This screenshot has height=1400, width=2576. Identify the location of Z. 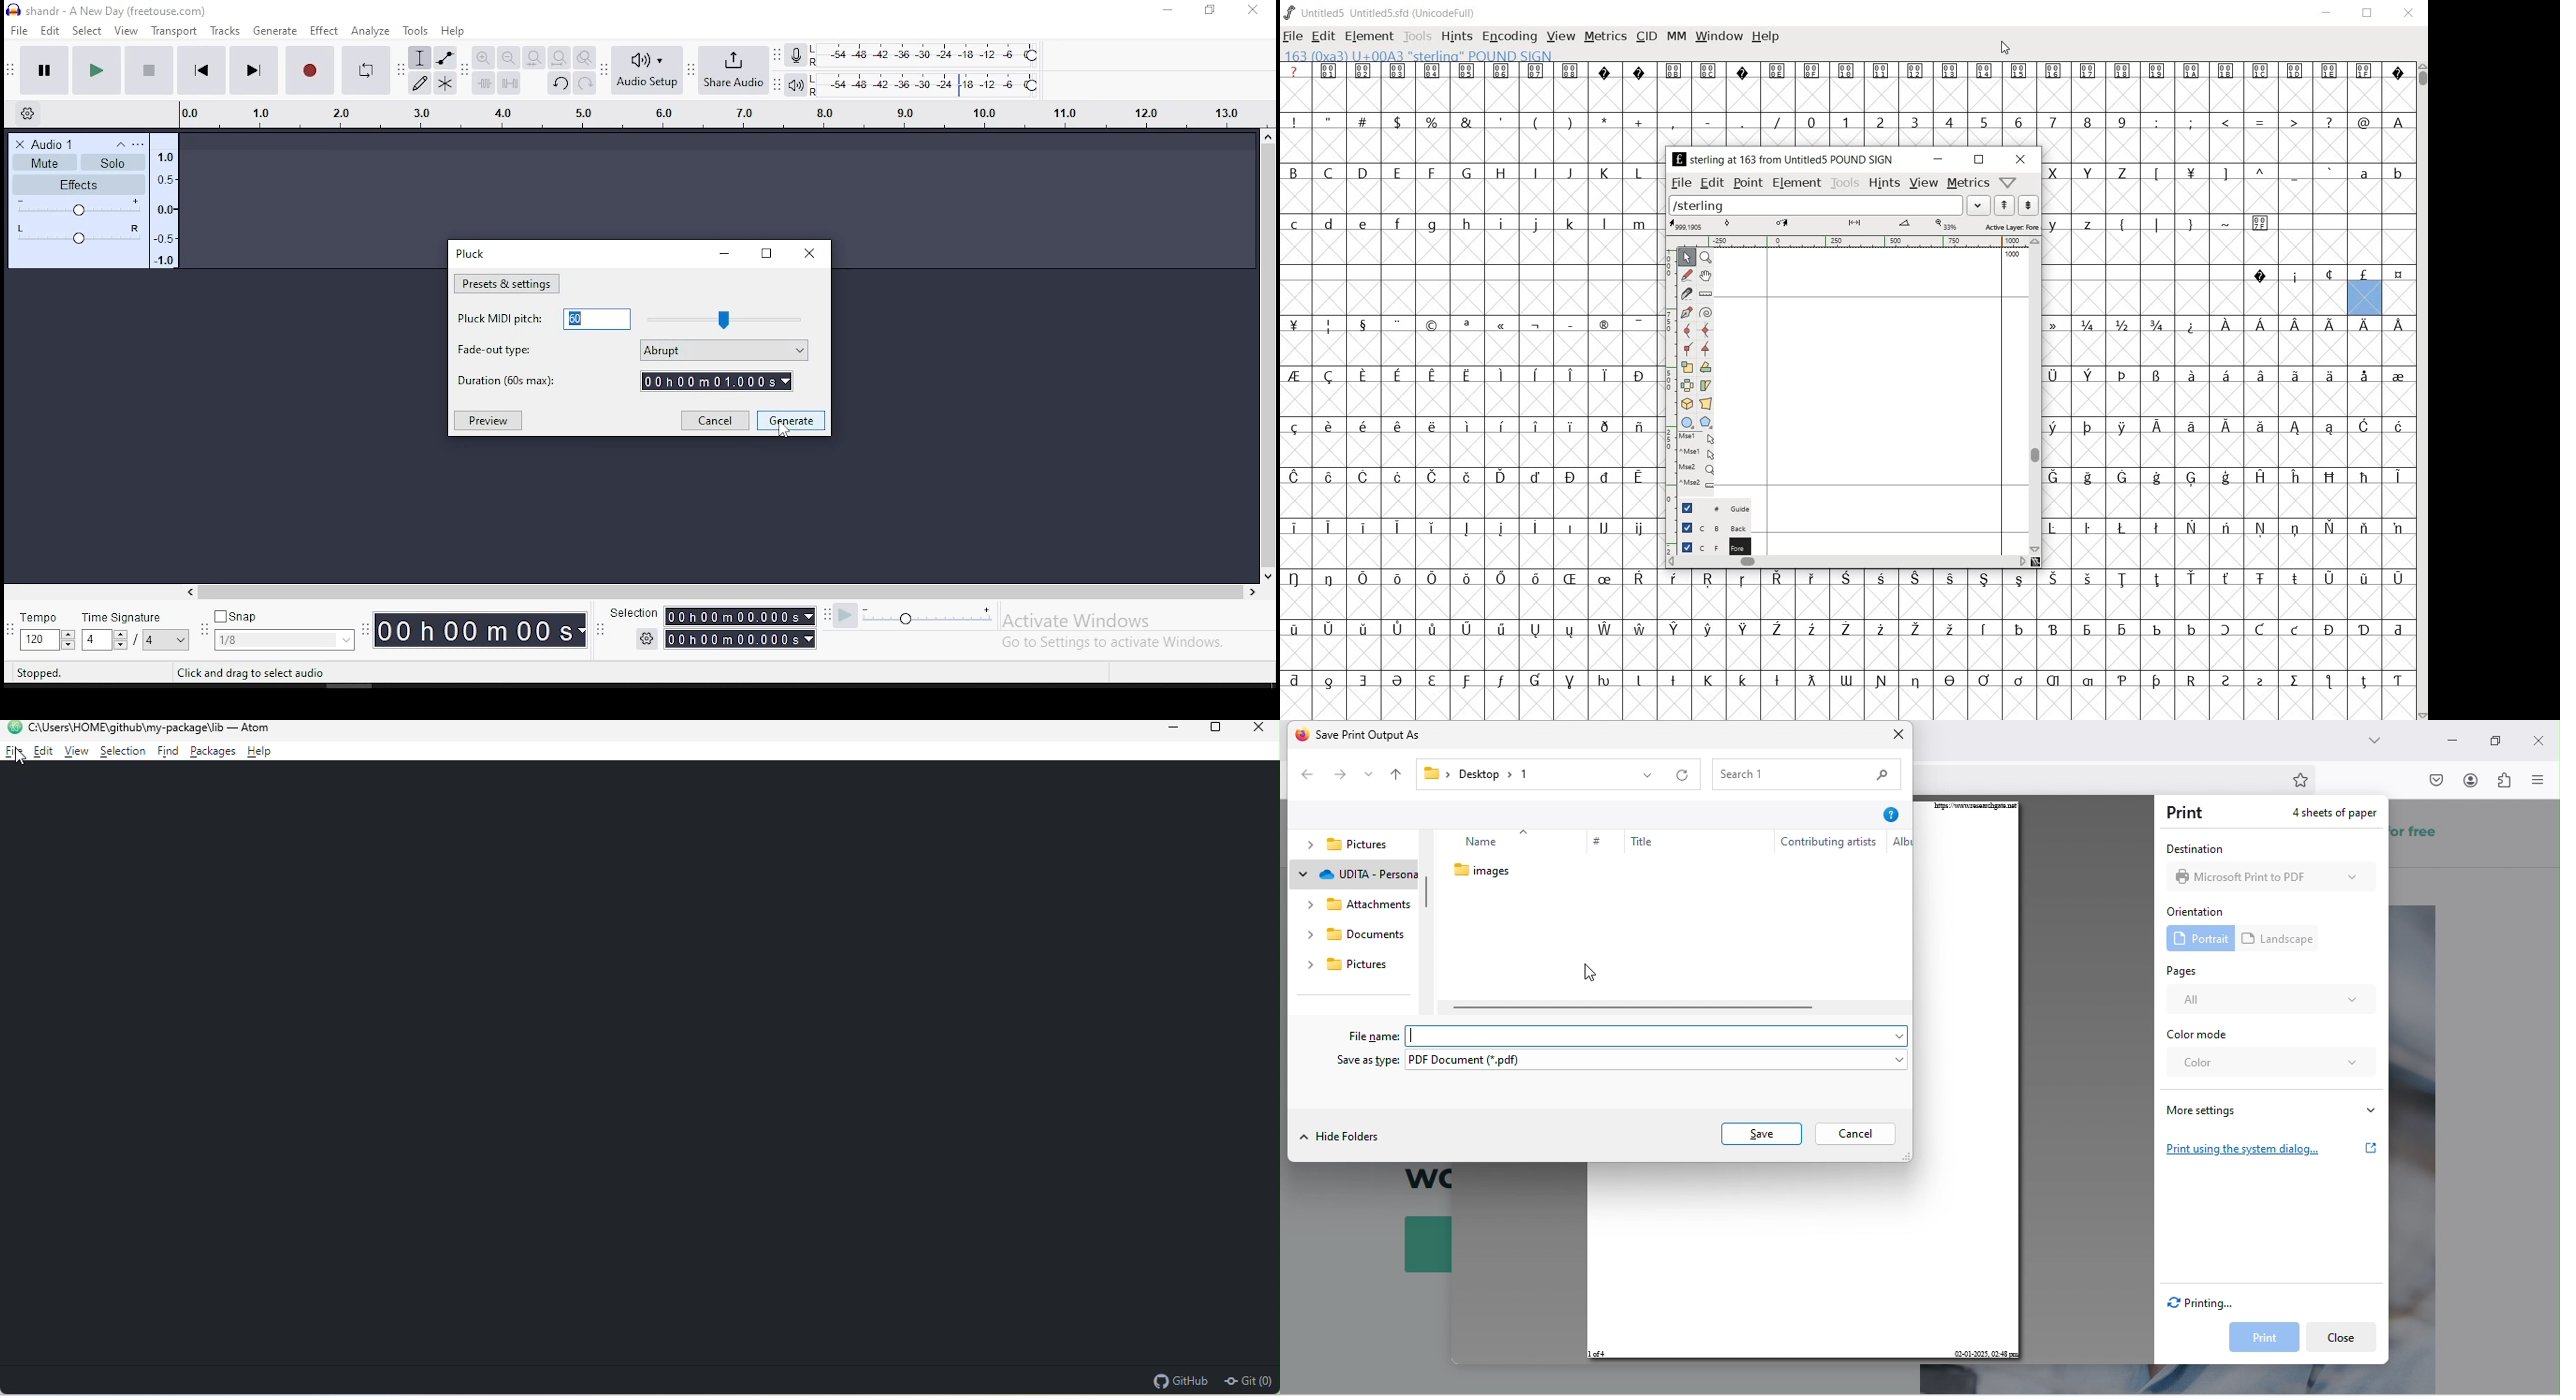
(2123, 174).